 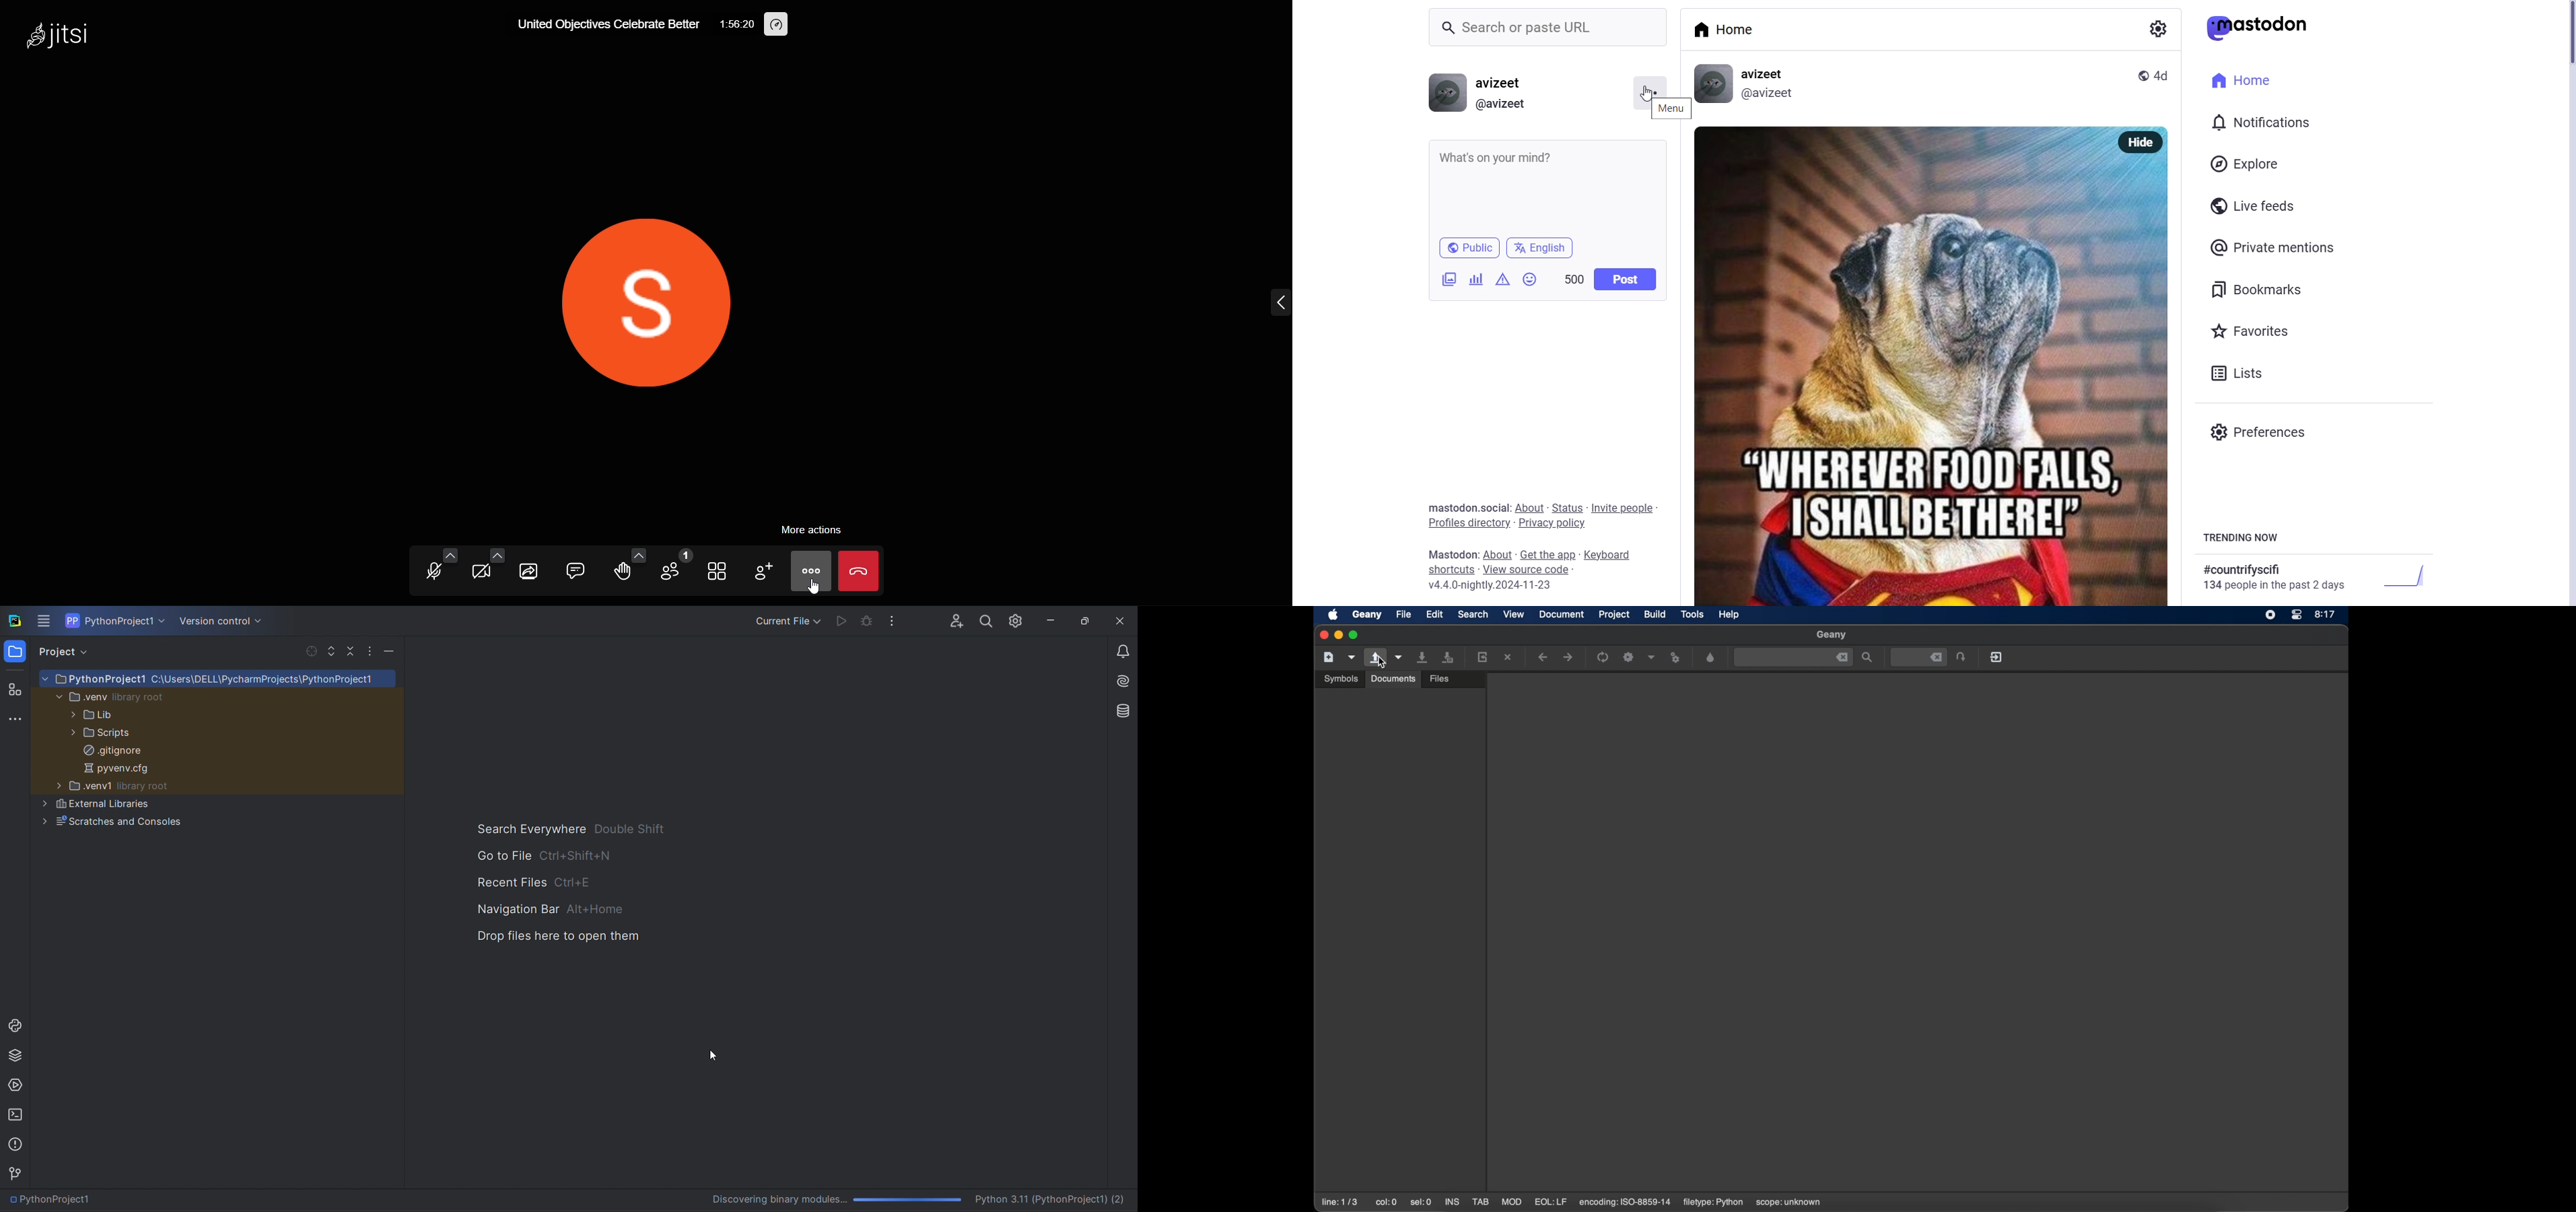 What do you see at coordinates (651, 294) in the screenshot?
I see `display picture` at bounding box center [651, 294].